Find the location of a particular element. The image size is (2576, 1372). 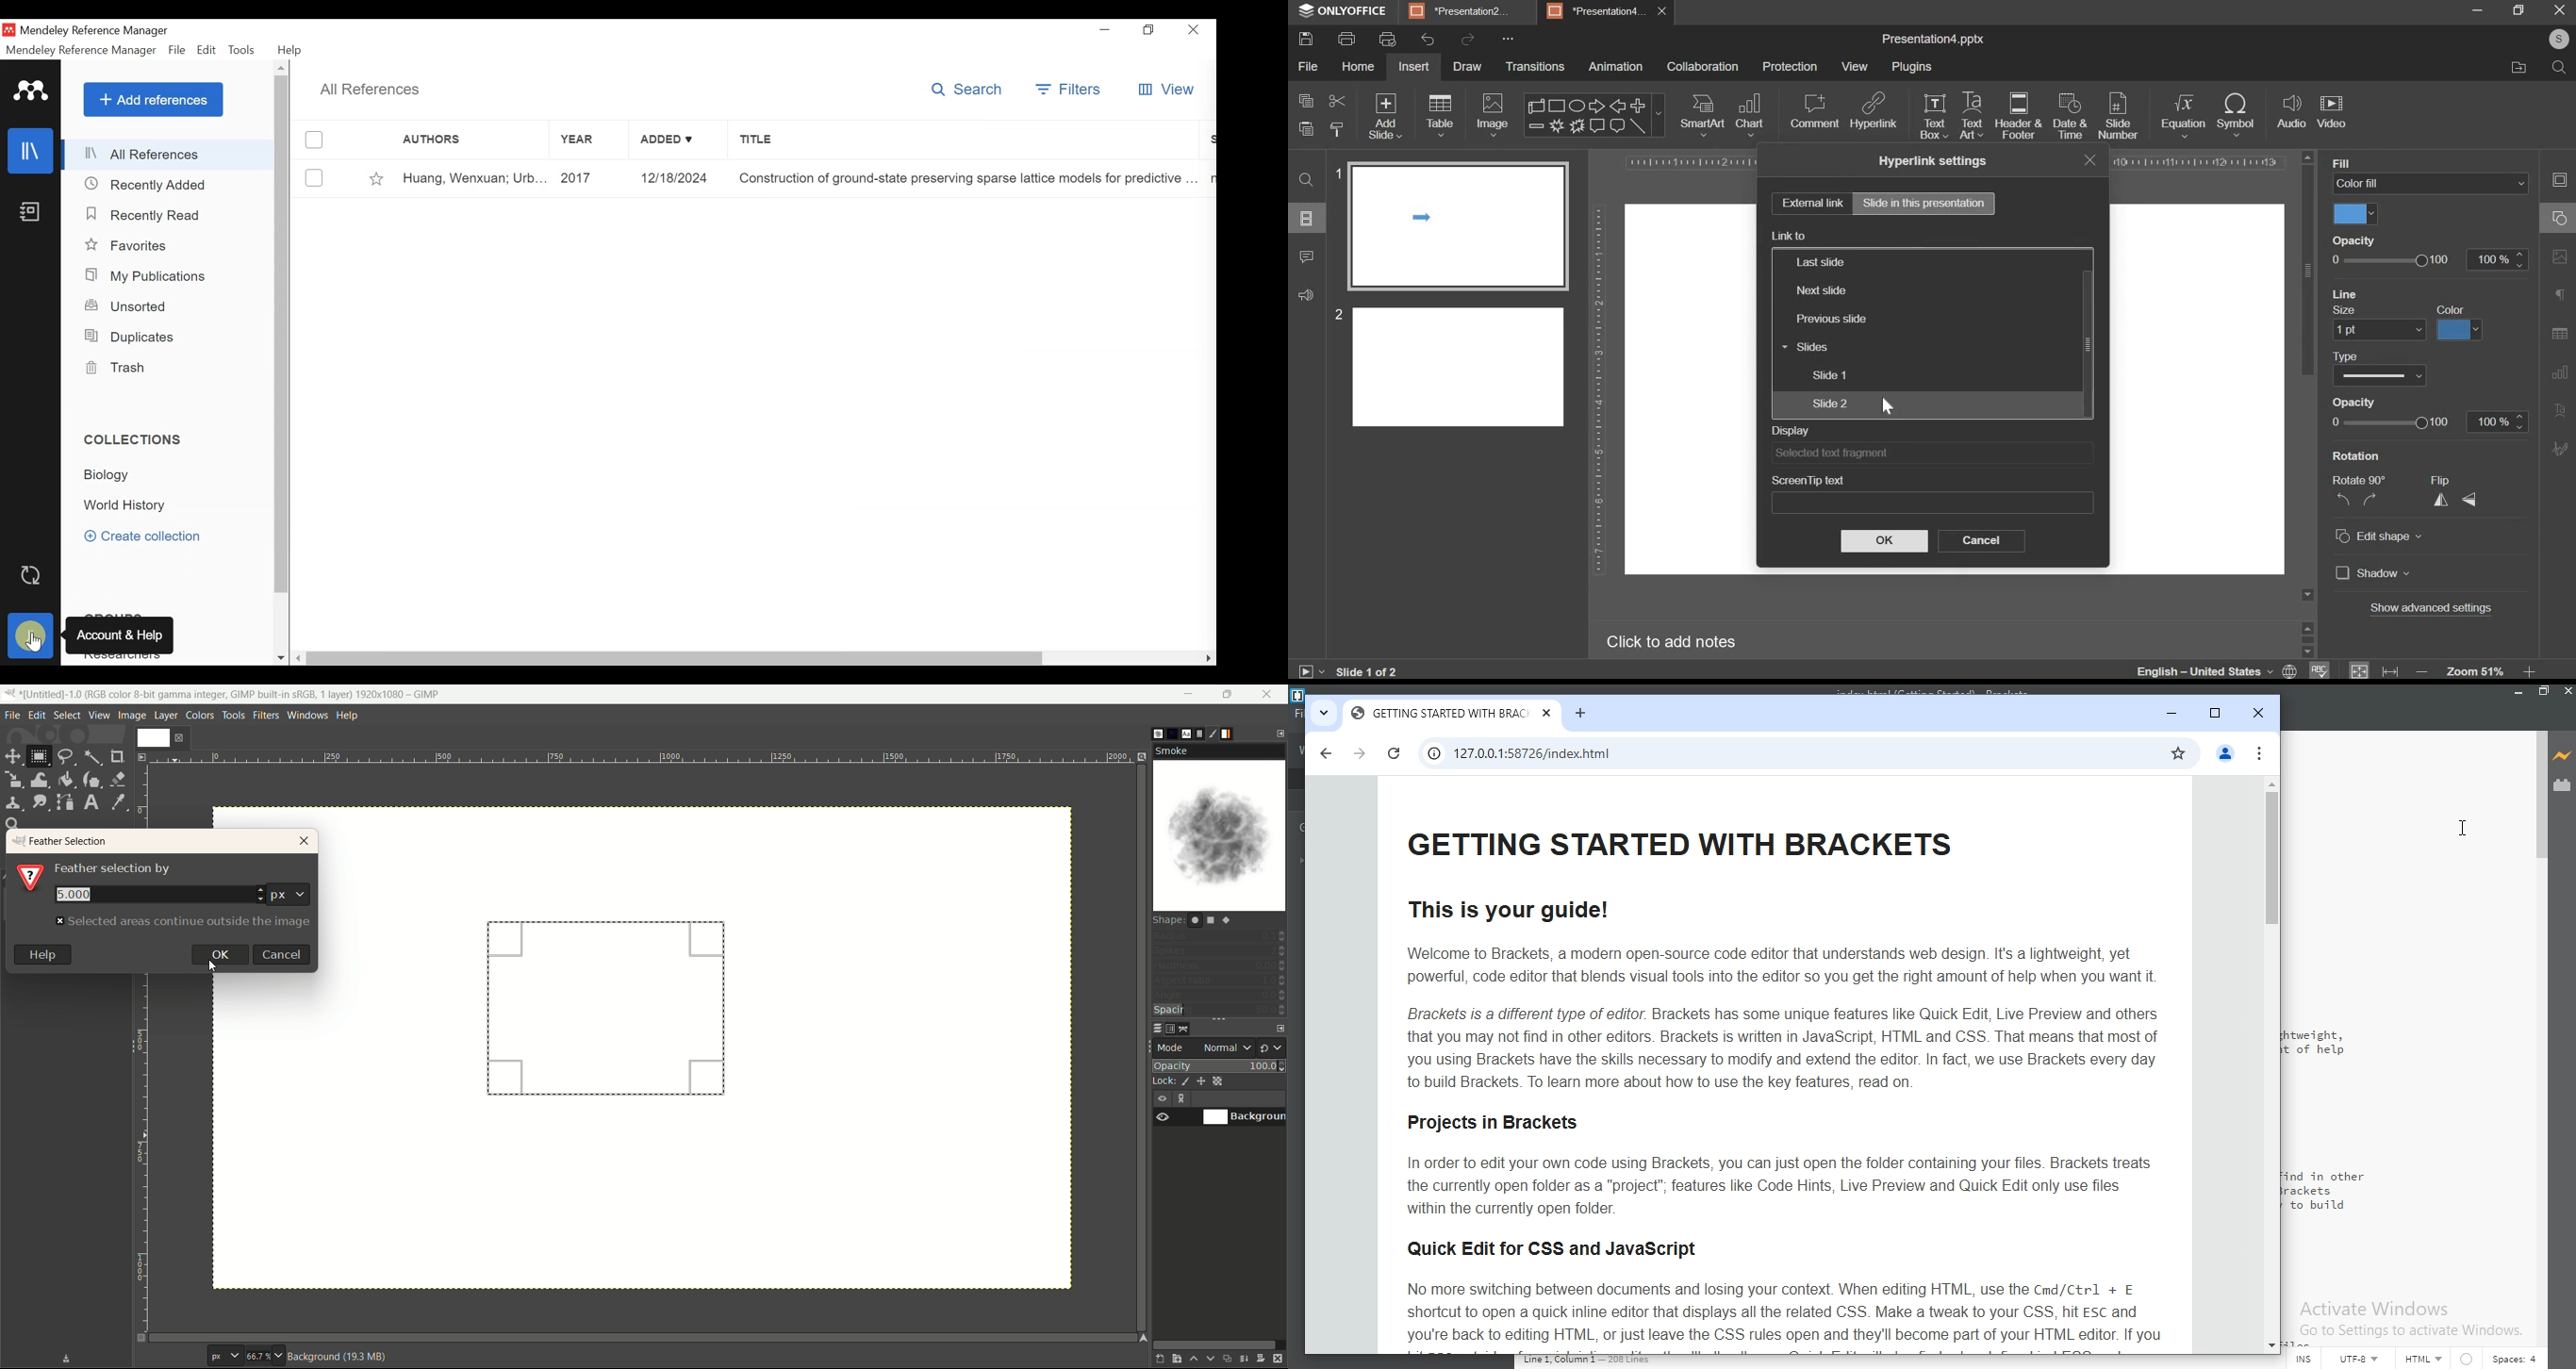

layer is located at coordinates (166, 715).